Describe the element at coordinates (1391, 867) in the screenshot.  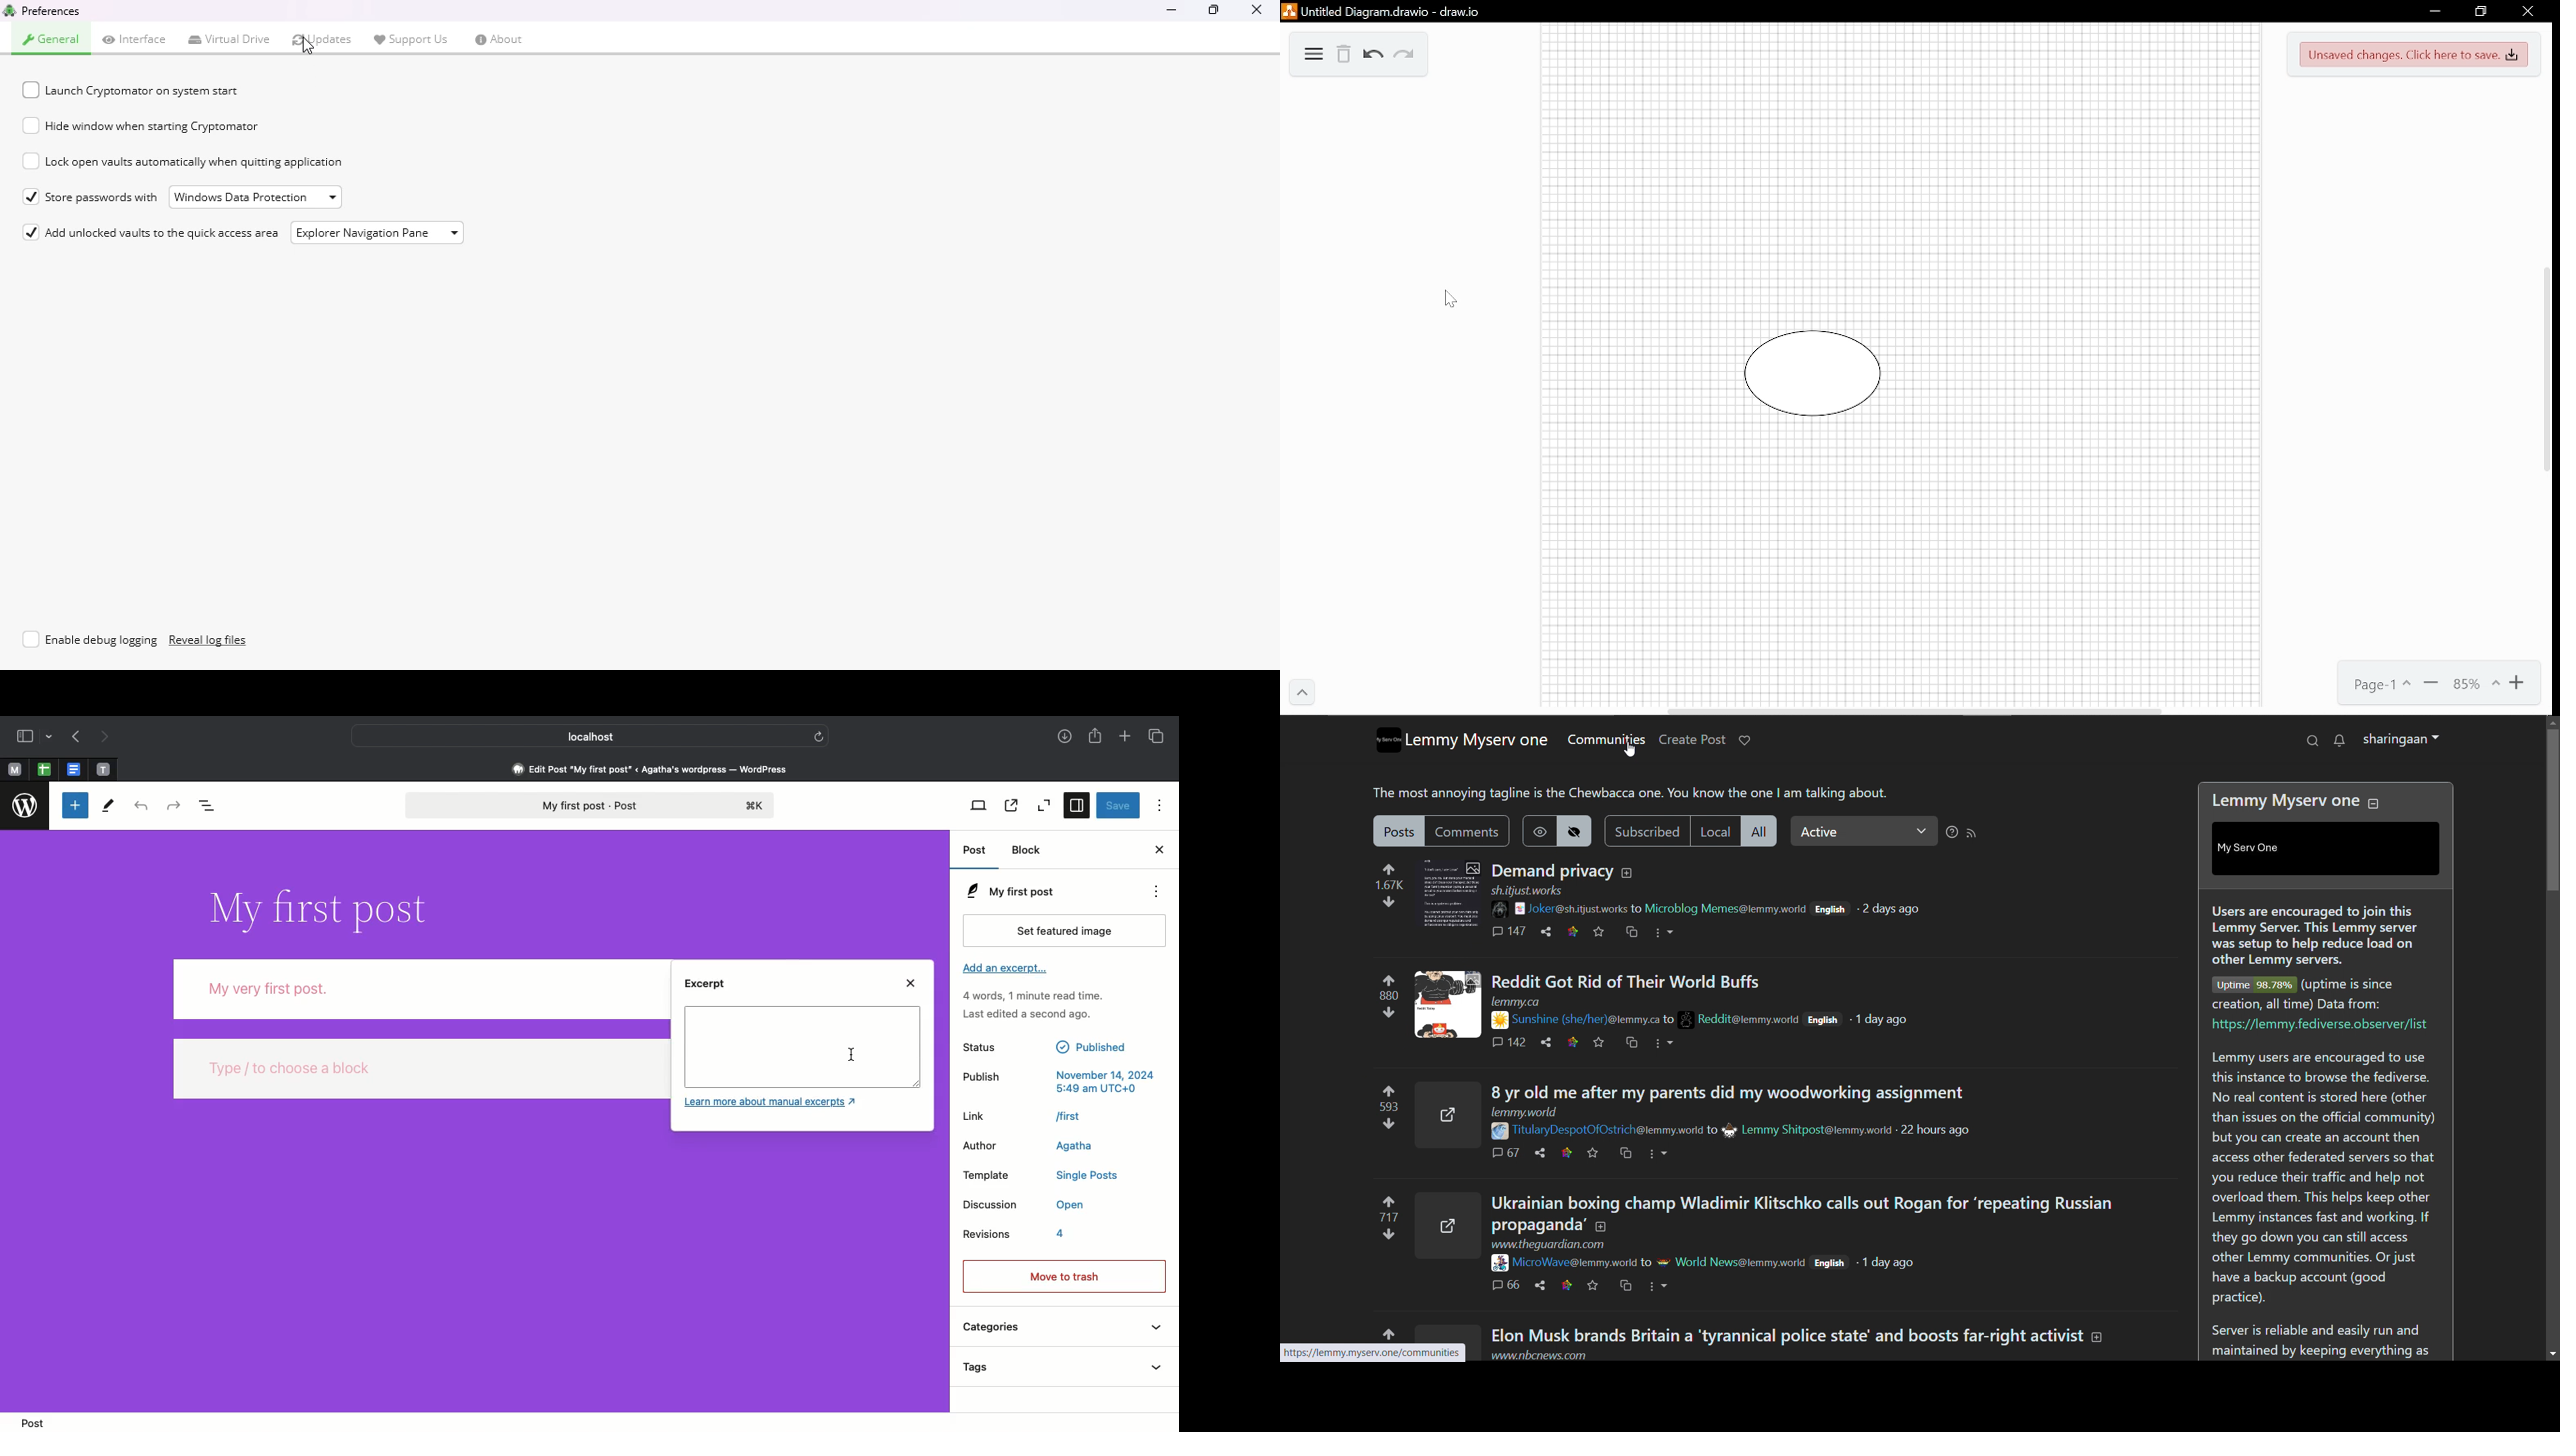
I see `upvote` at that location.